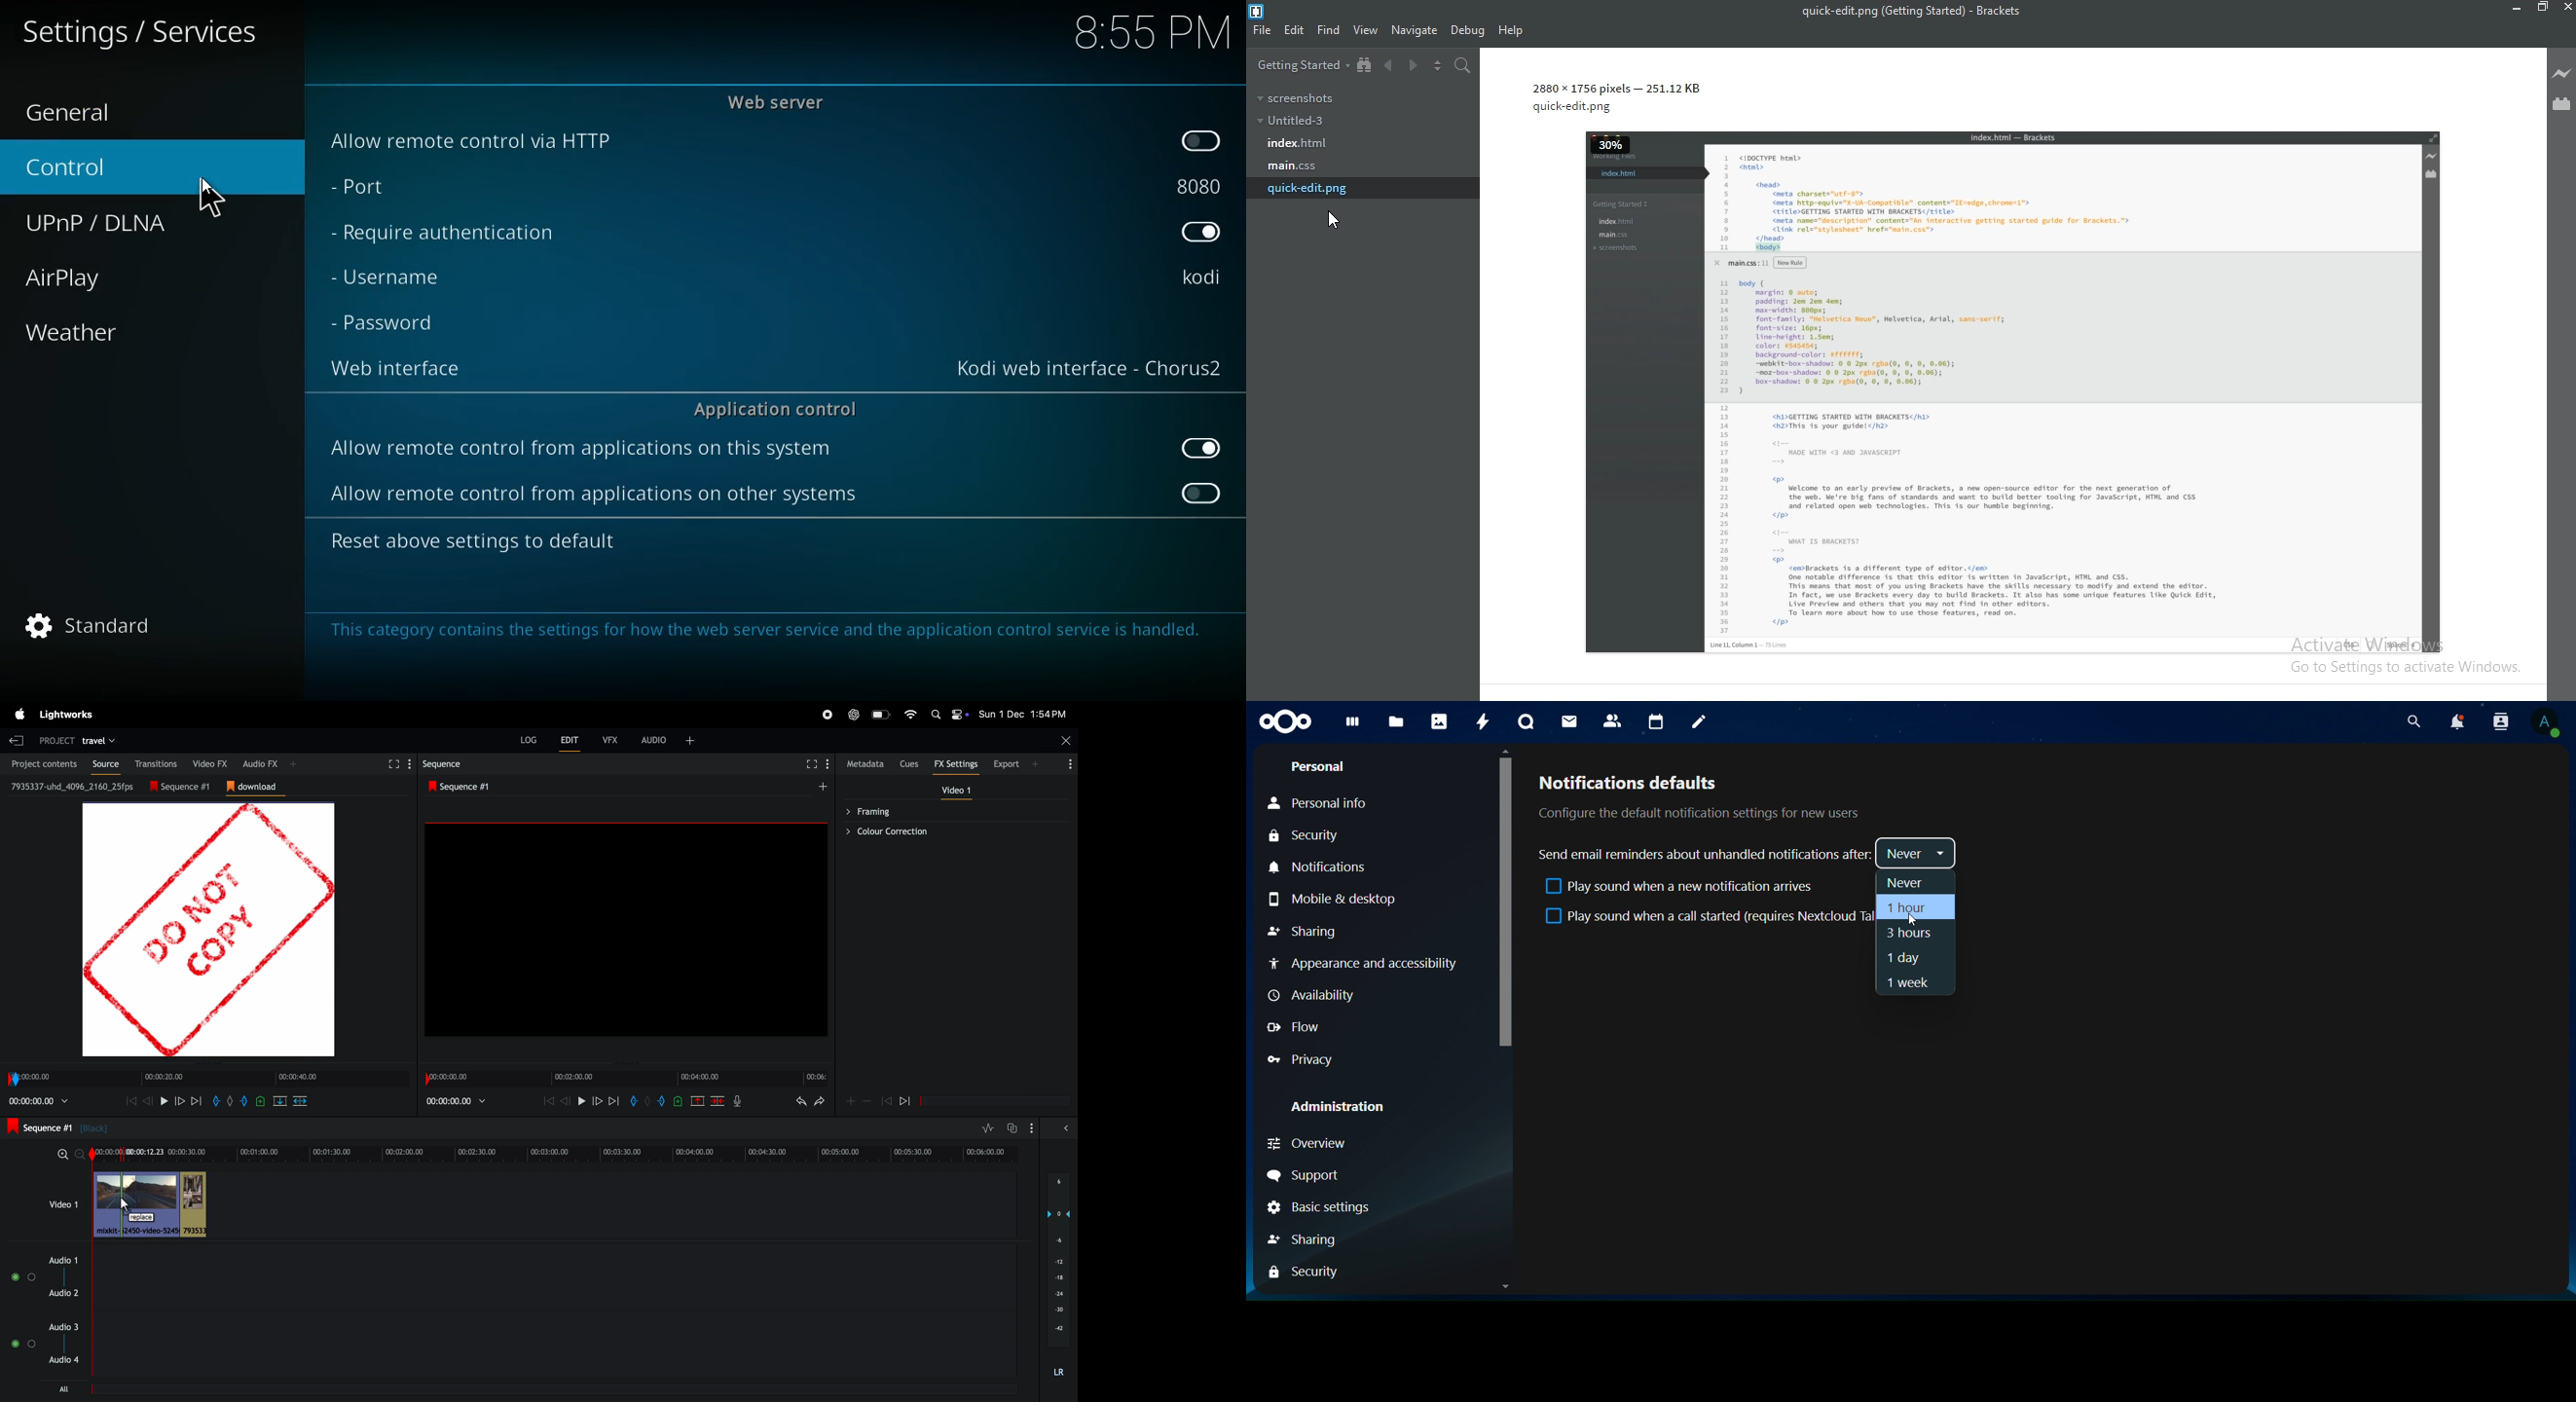 The image size is (2576, 1428). Describe the element at coordinates (1304, 1241) in the screenshot. I see `Sharing` at that location.